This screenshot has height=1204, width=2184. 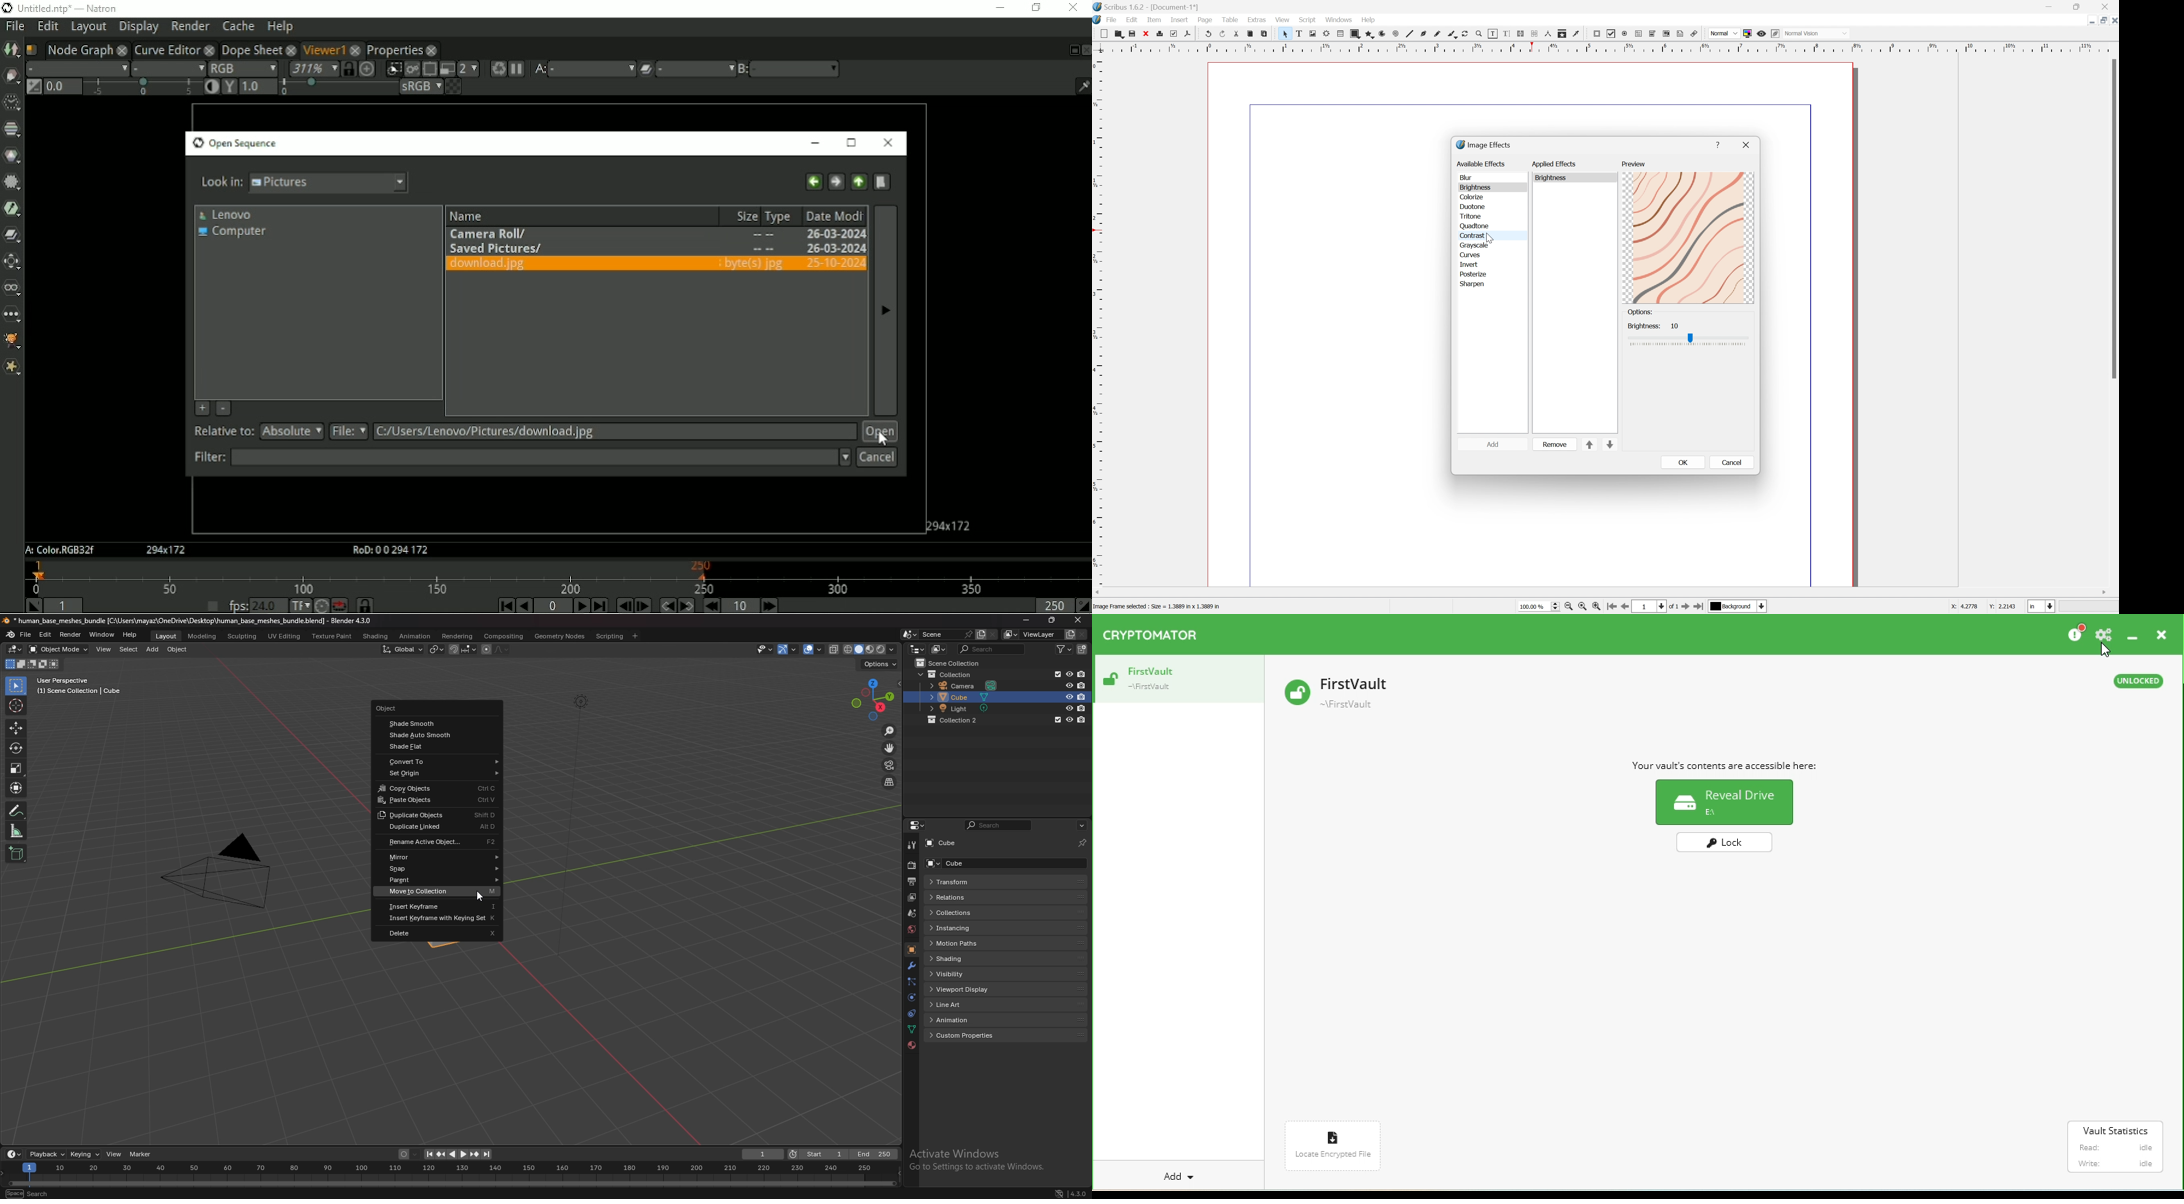 What do you see at coordinates (1065, 649) in the screenshot?
I see `filter` at bounding box center [1065, 649].